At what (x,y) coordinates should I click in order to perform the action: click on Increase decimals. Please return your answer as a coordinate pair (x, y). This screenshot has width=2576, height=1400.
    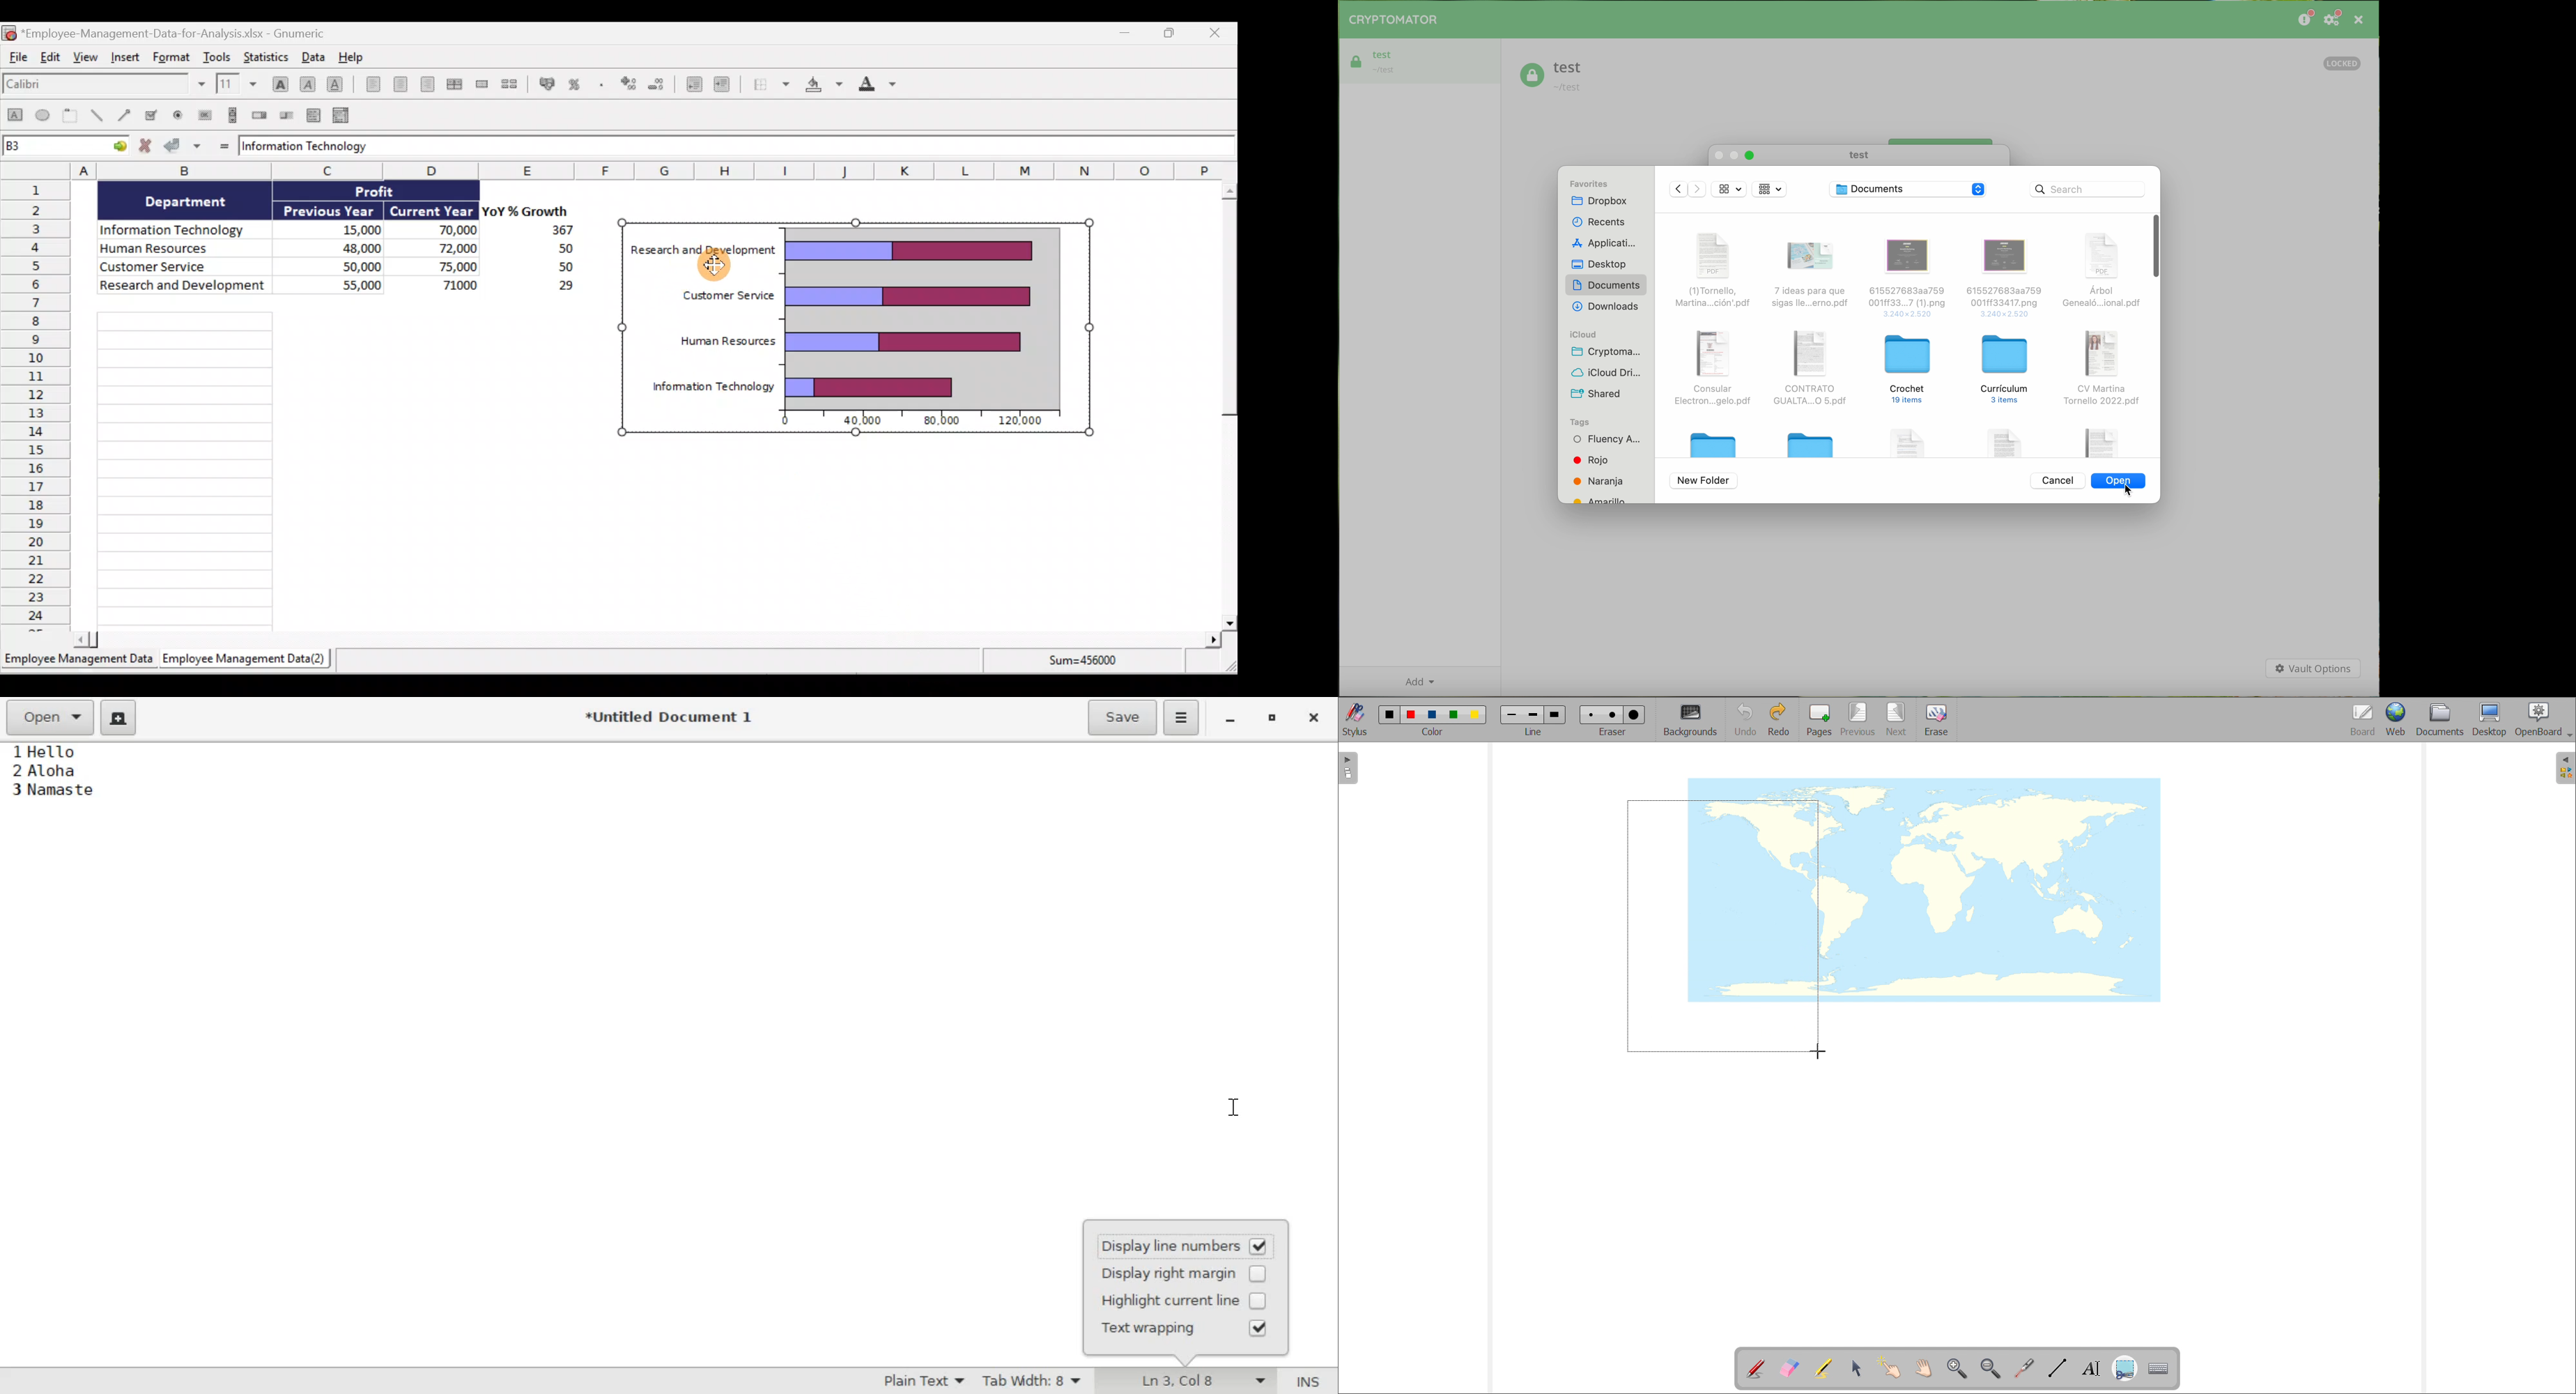
    Looking at the image, I should click on (630, 86).